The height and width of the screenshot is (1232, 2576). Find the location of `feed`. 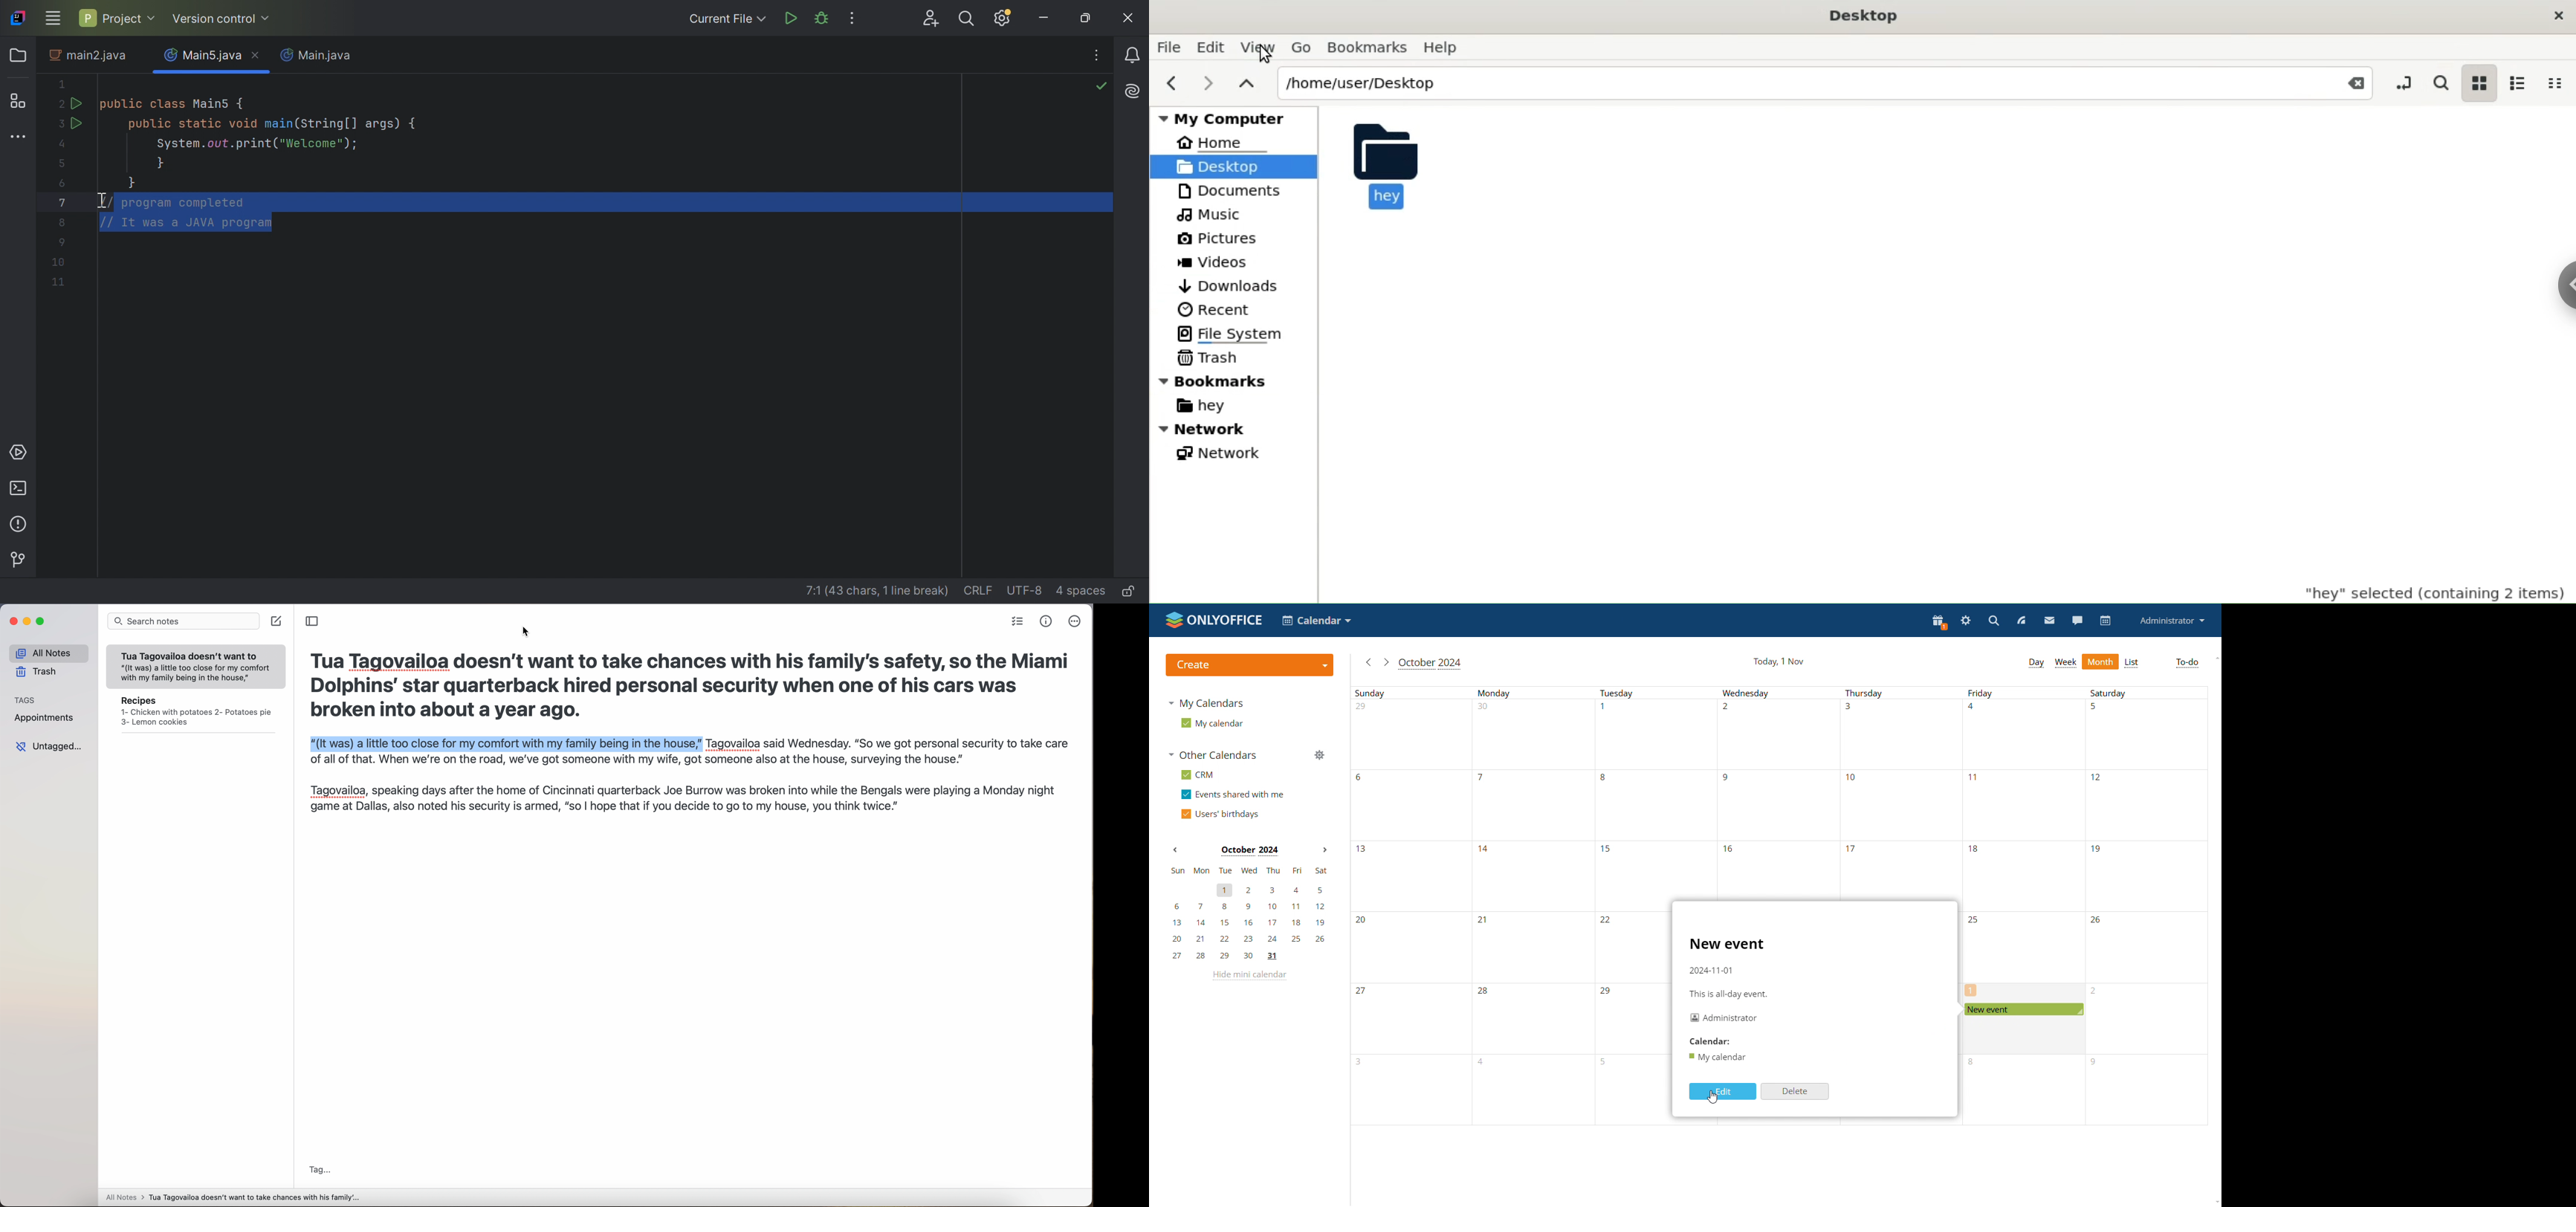

feed is located at coordinates (2022, 621).